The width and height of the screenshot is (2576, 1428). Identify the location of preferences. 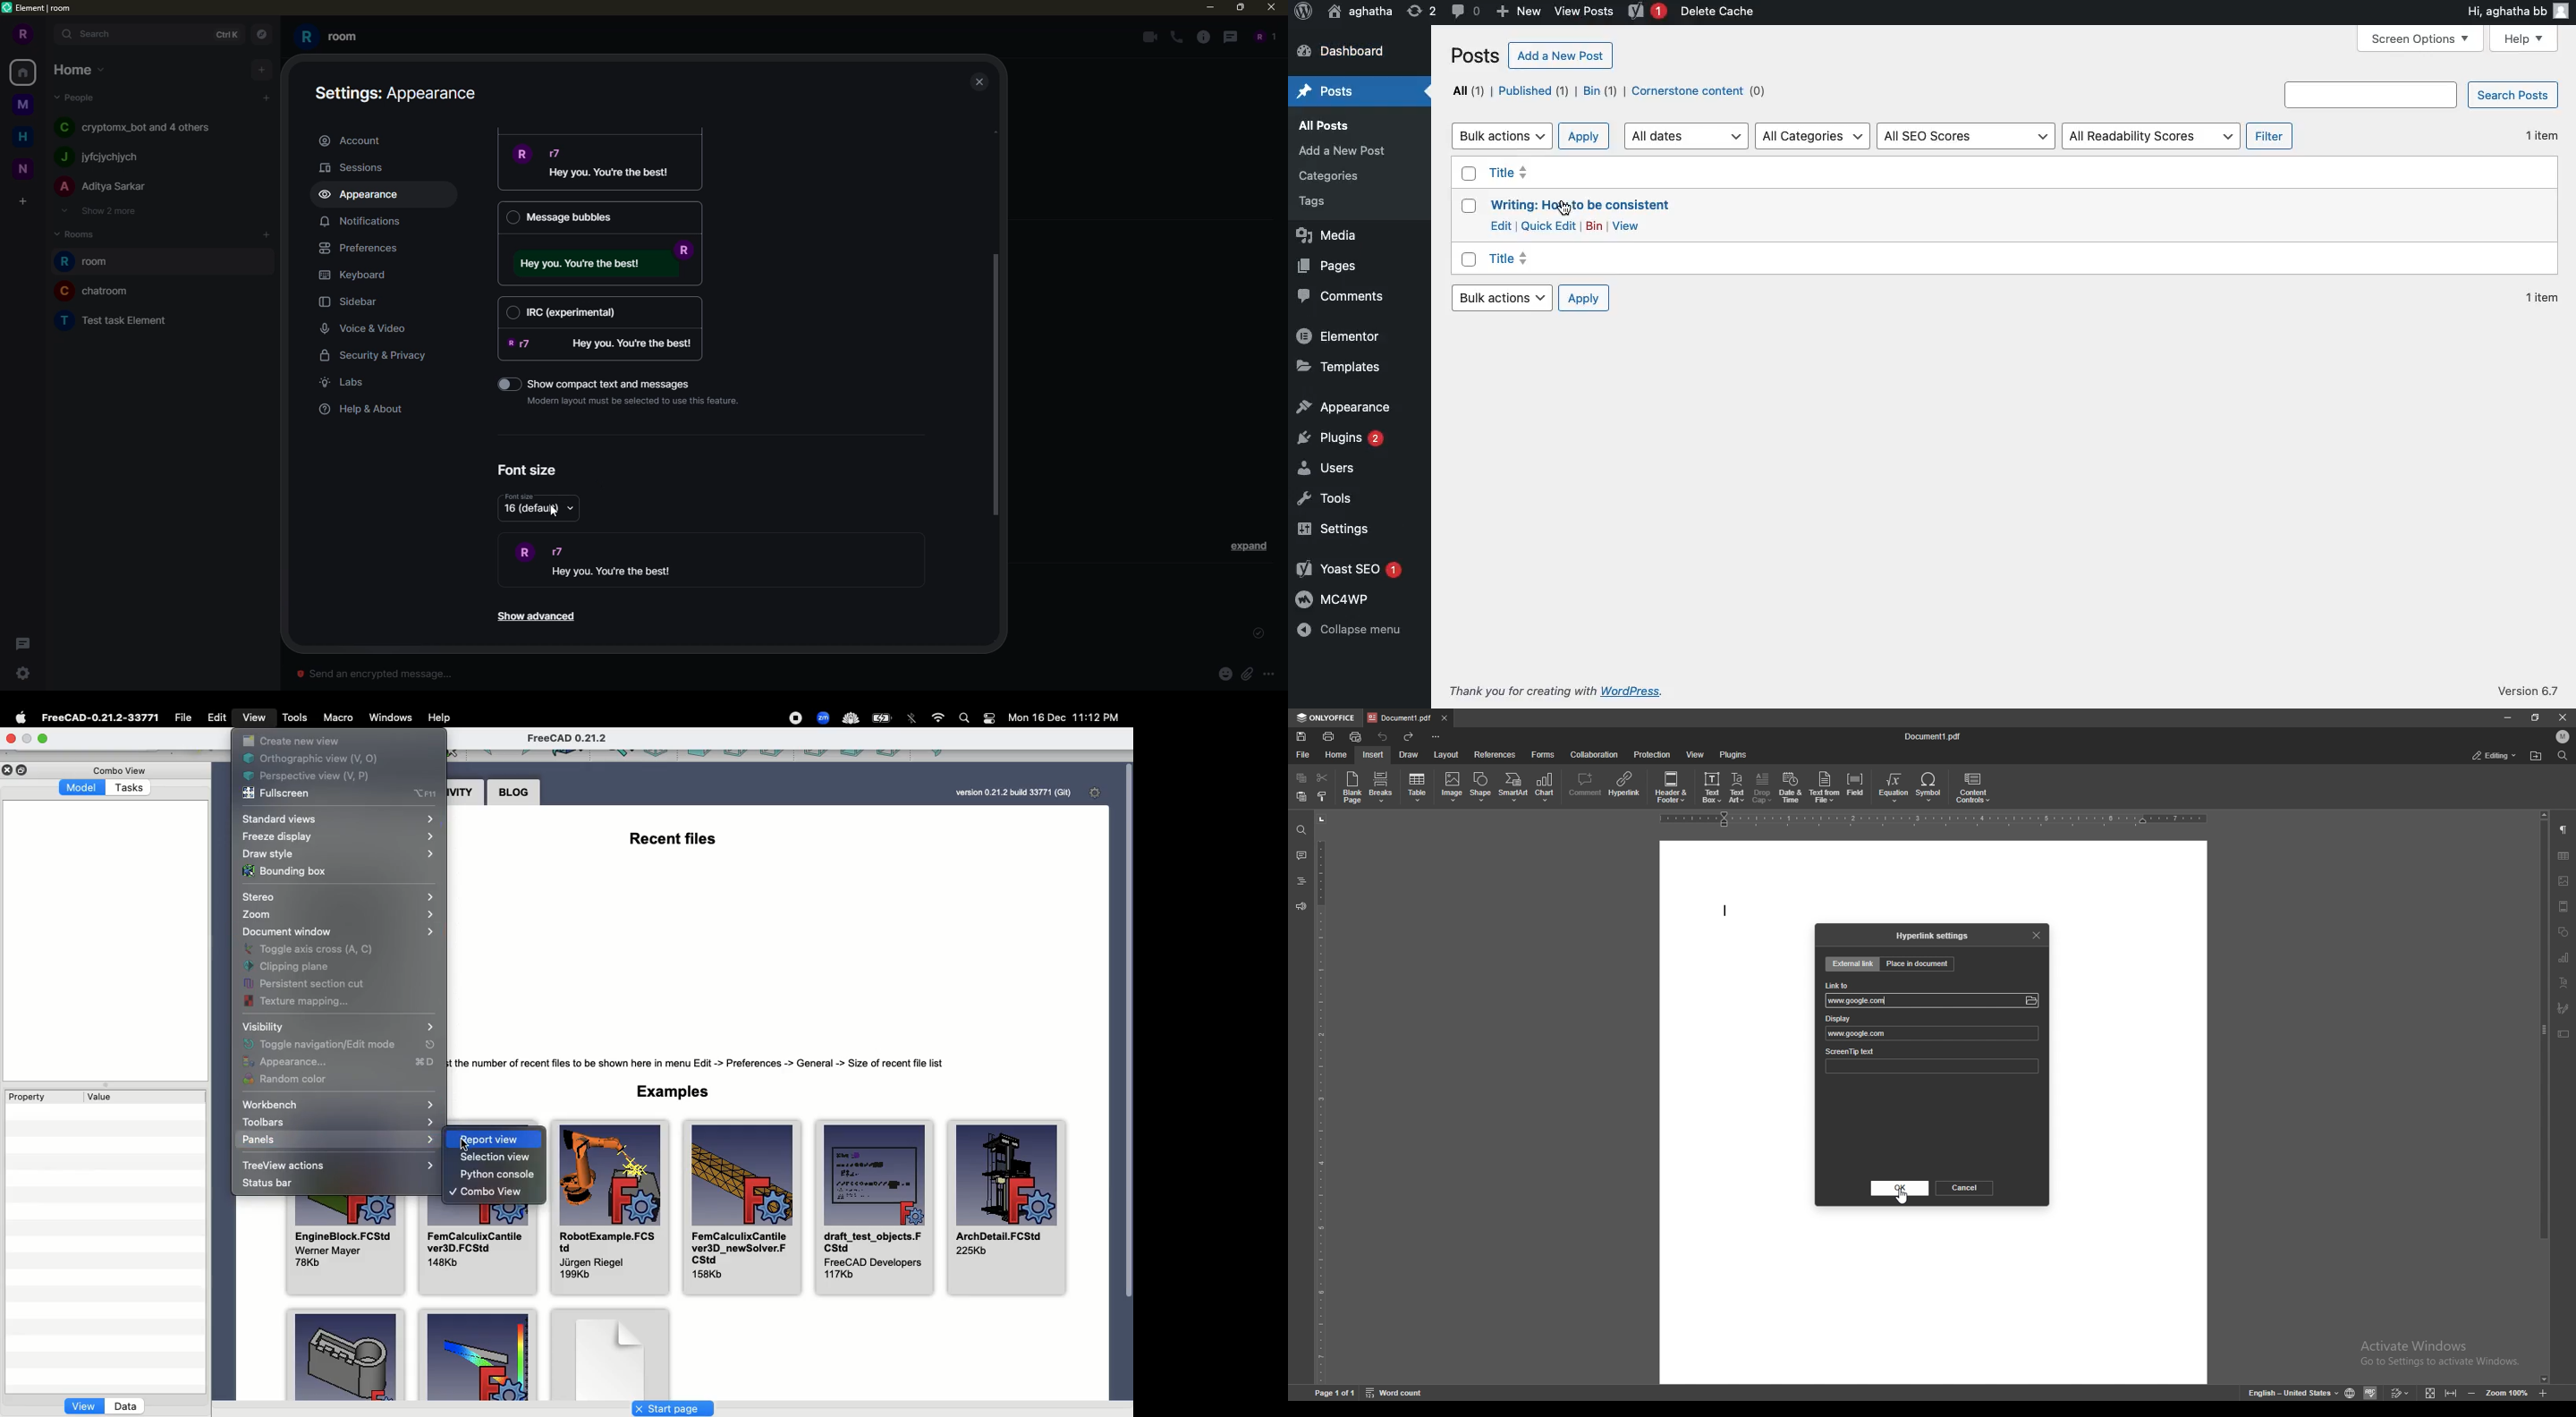
(364, 248).